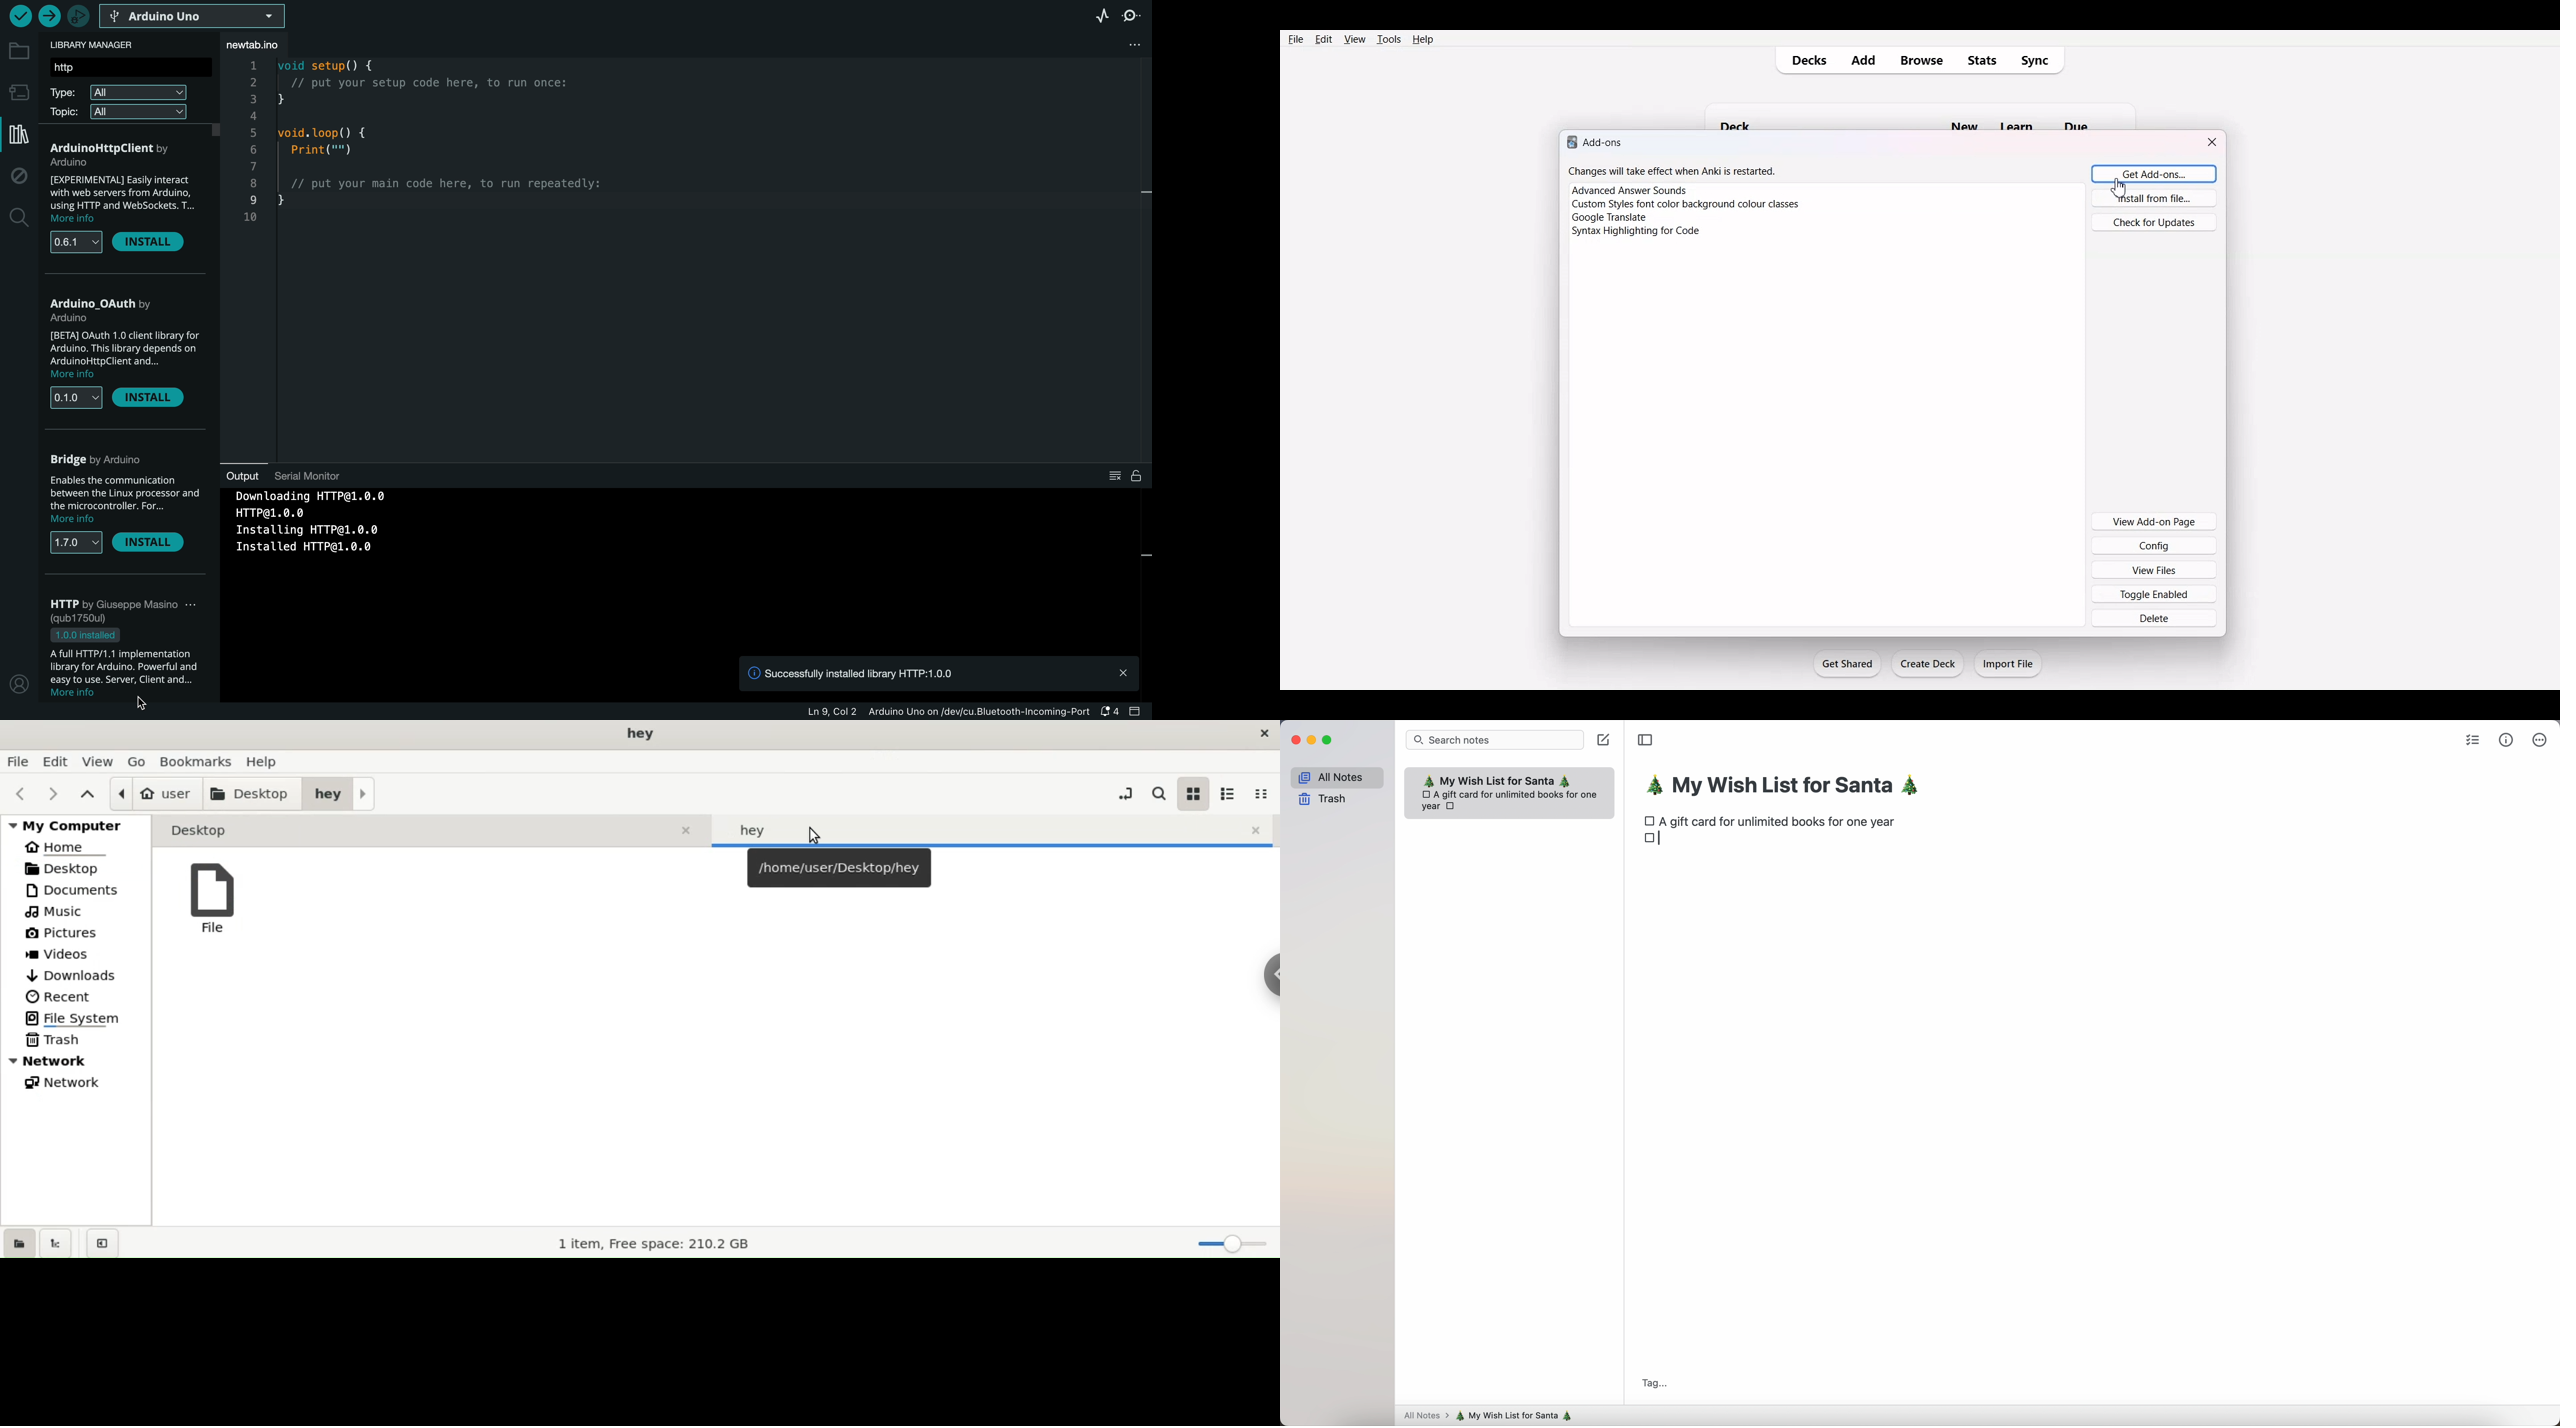  I want to click on my wish list for Santa, so click(1518, 1416).